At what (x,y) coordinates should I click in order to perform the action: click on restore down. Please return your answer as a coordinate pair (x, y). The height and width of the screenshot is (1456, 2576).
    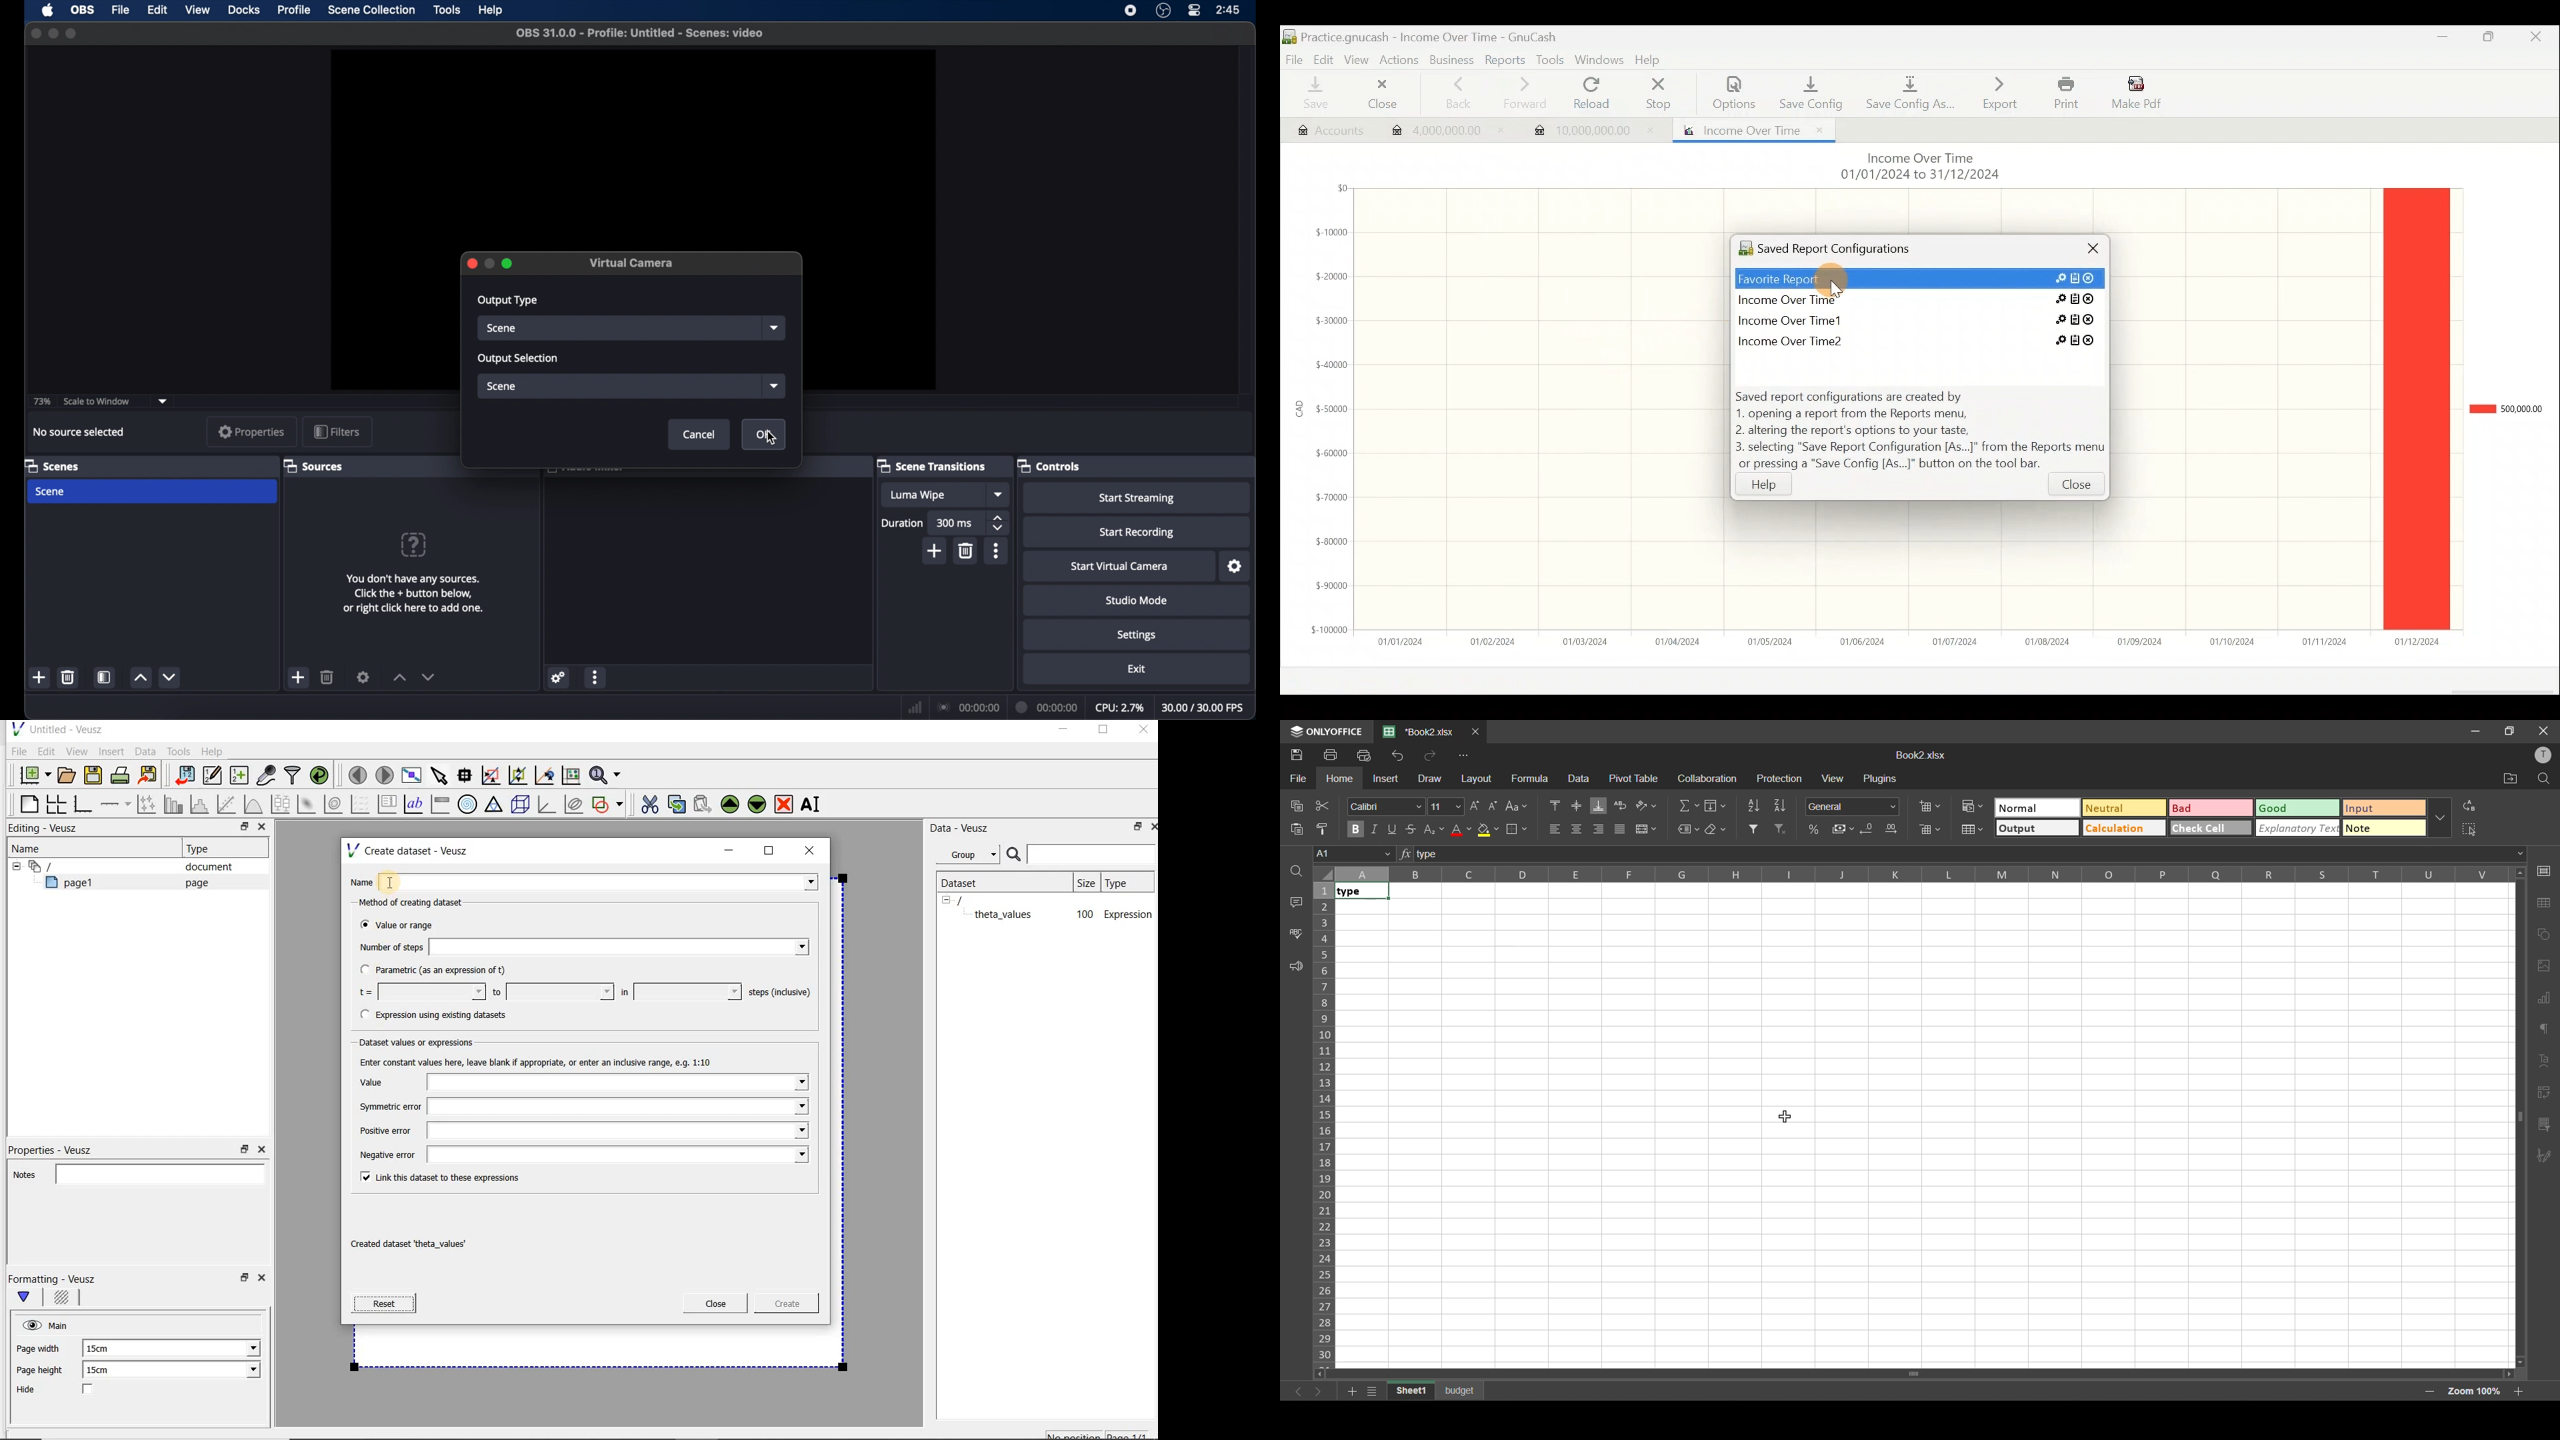
    Looking at the image, I should click on (241, 828).